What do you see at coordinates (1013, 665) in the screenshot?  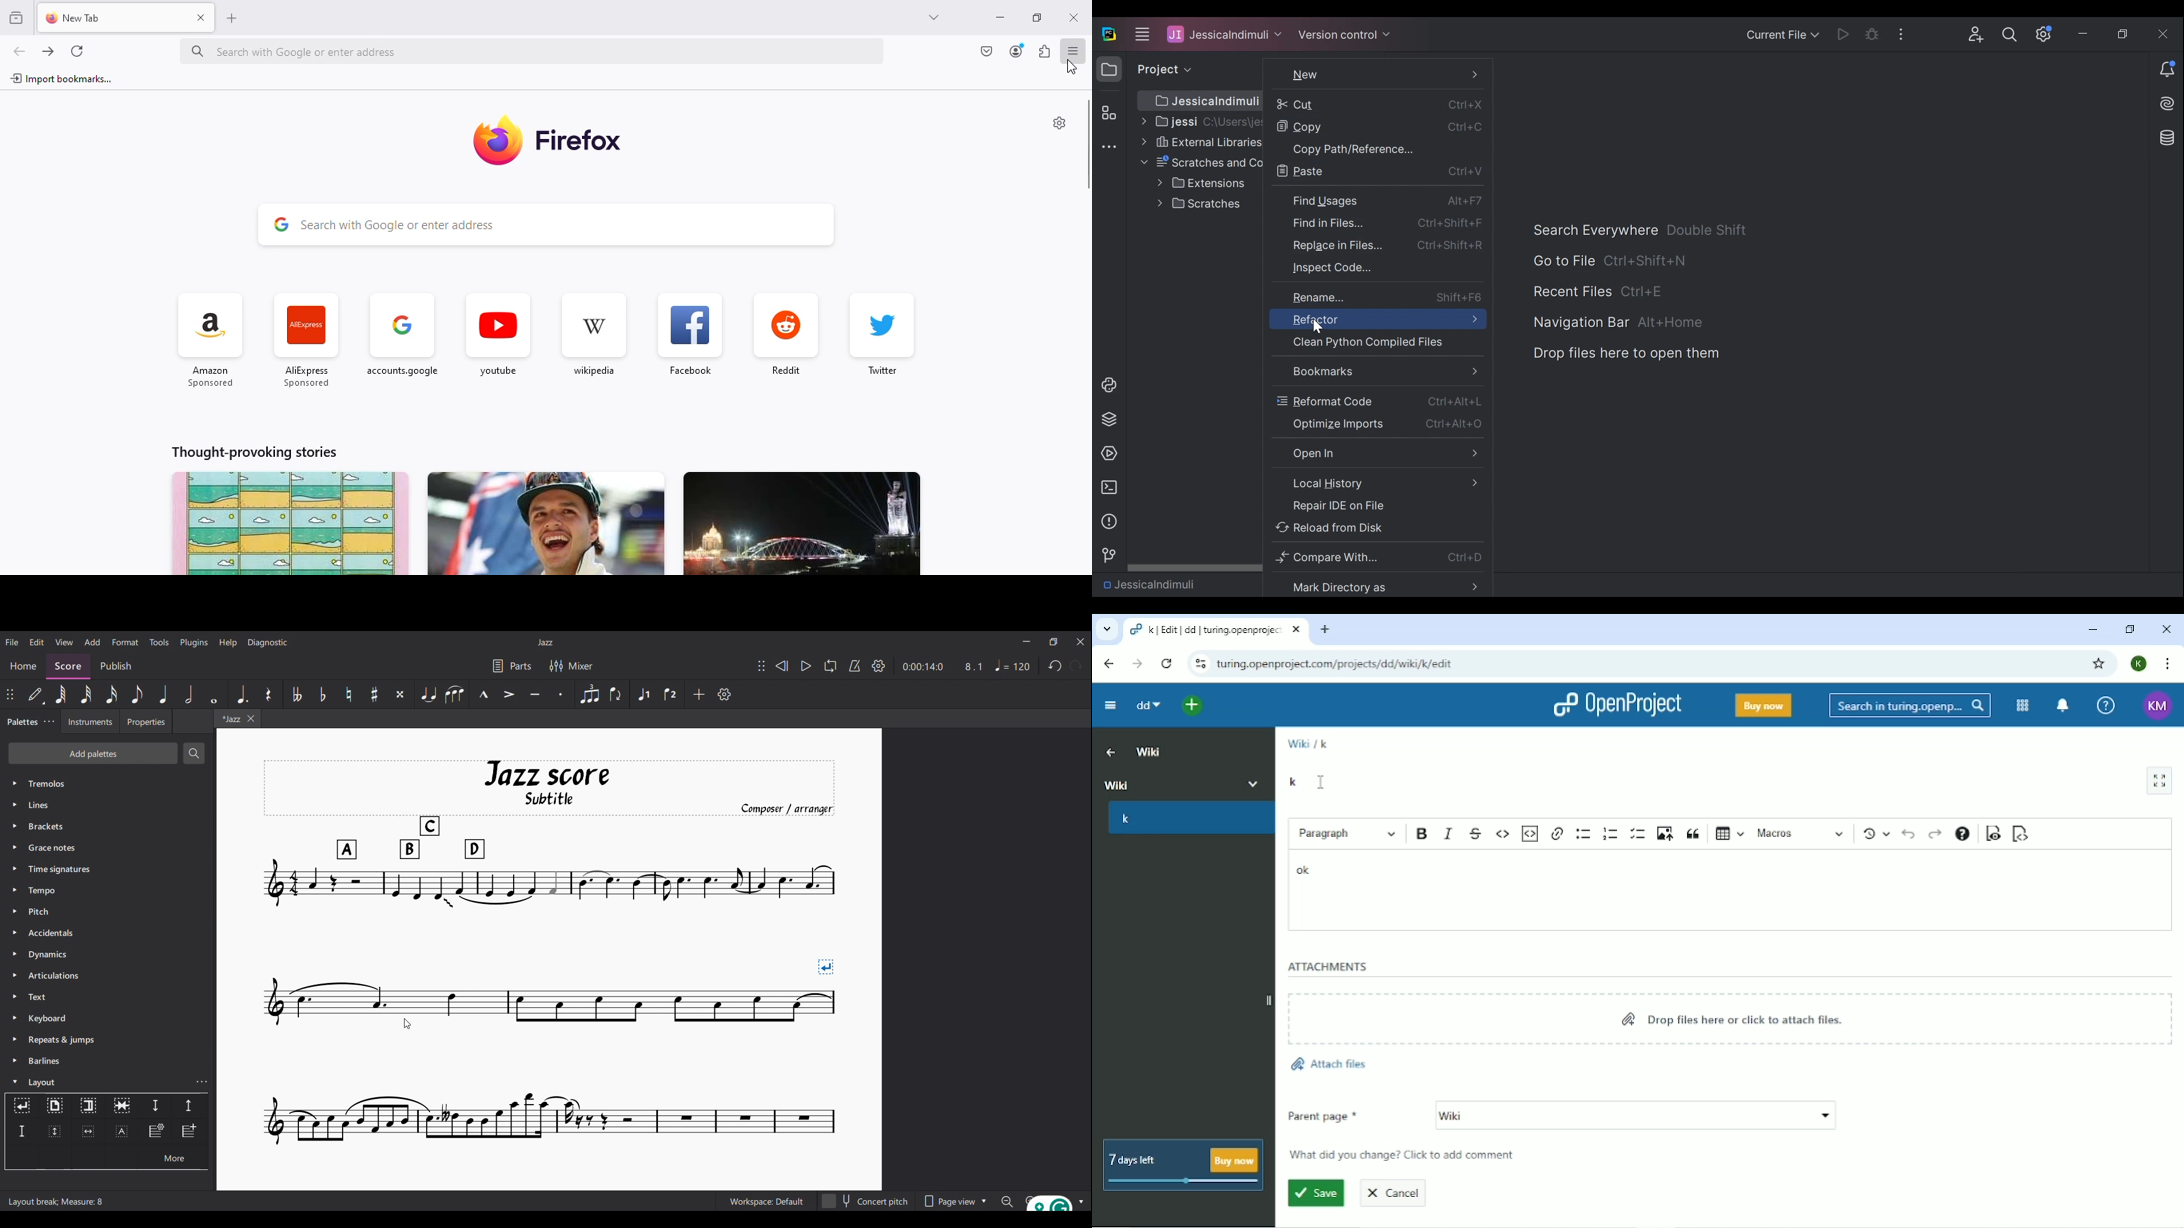 I see `Tempo` at bounding box center [1013, 665].